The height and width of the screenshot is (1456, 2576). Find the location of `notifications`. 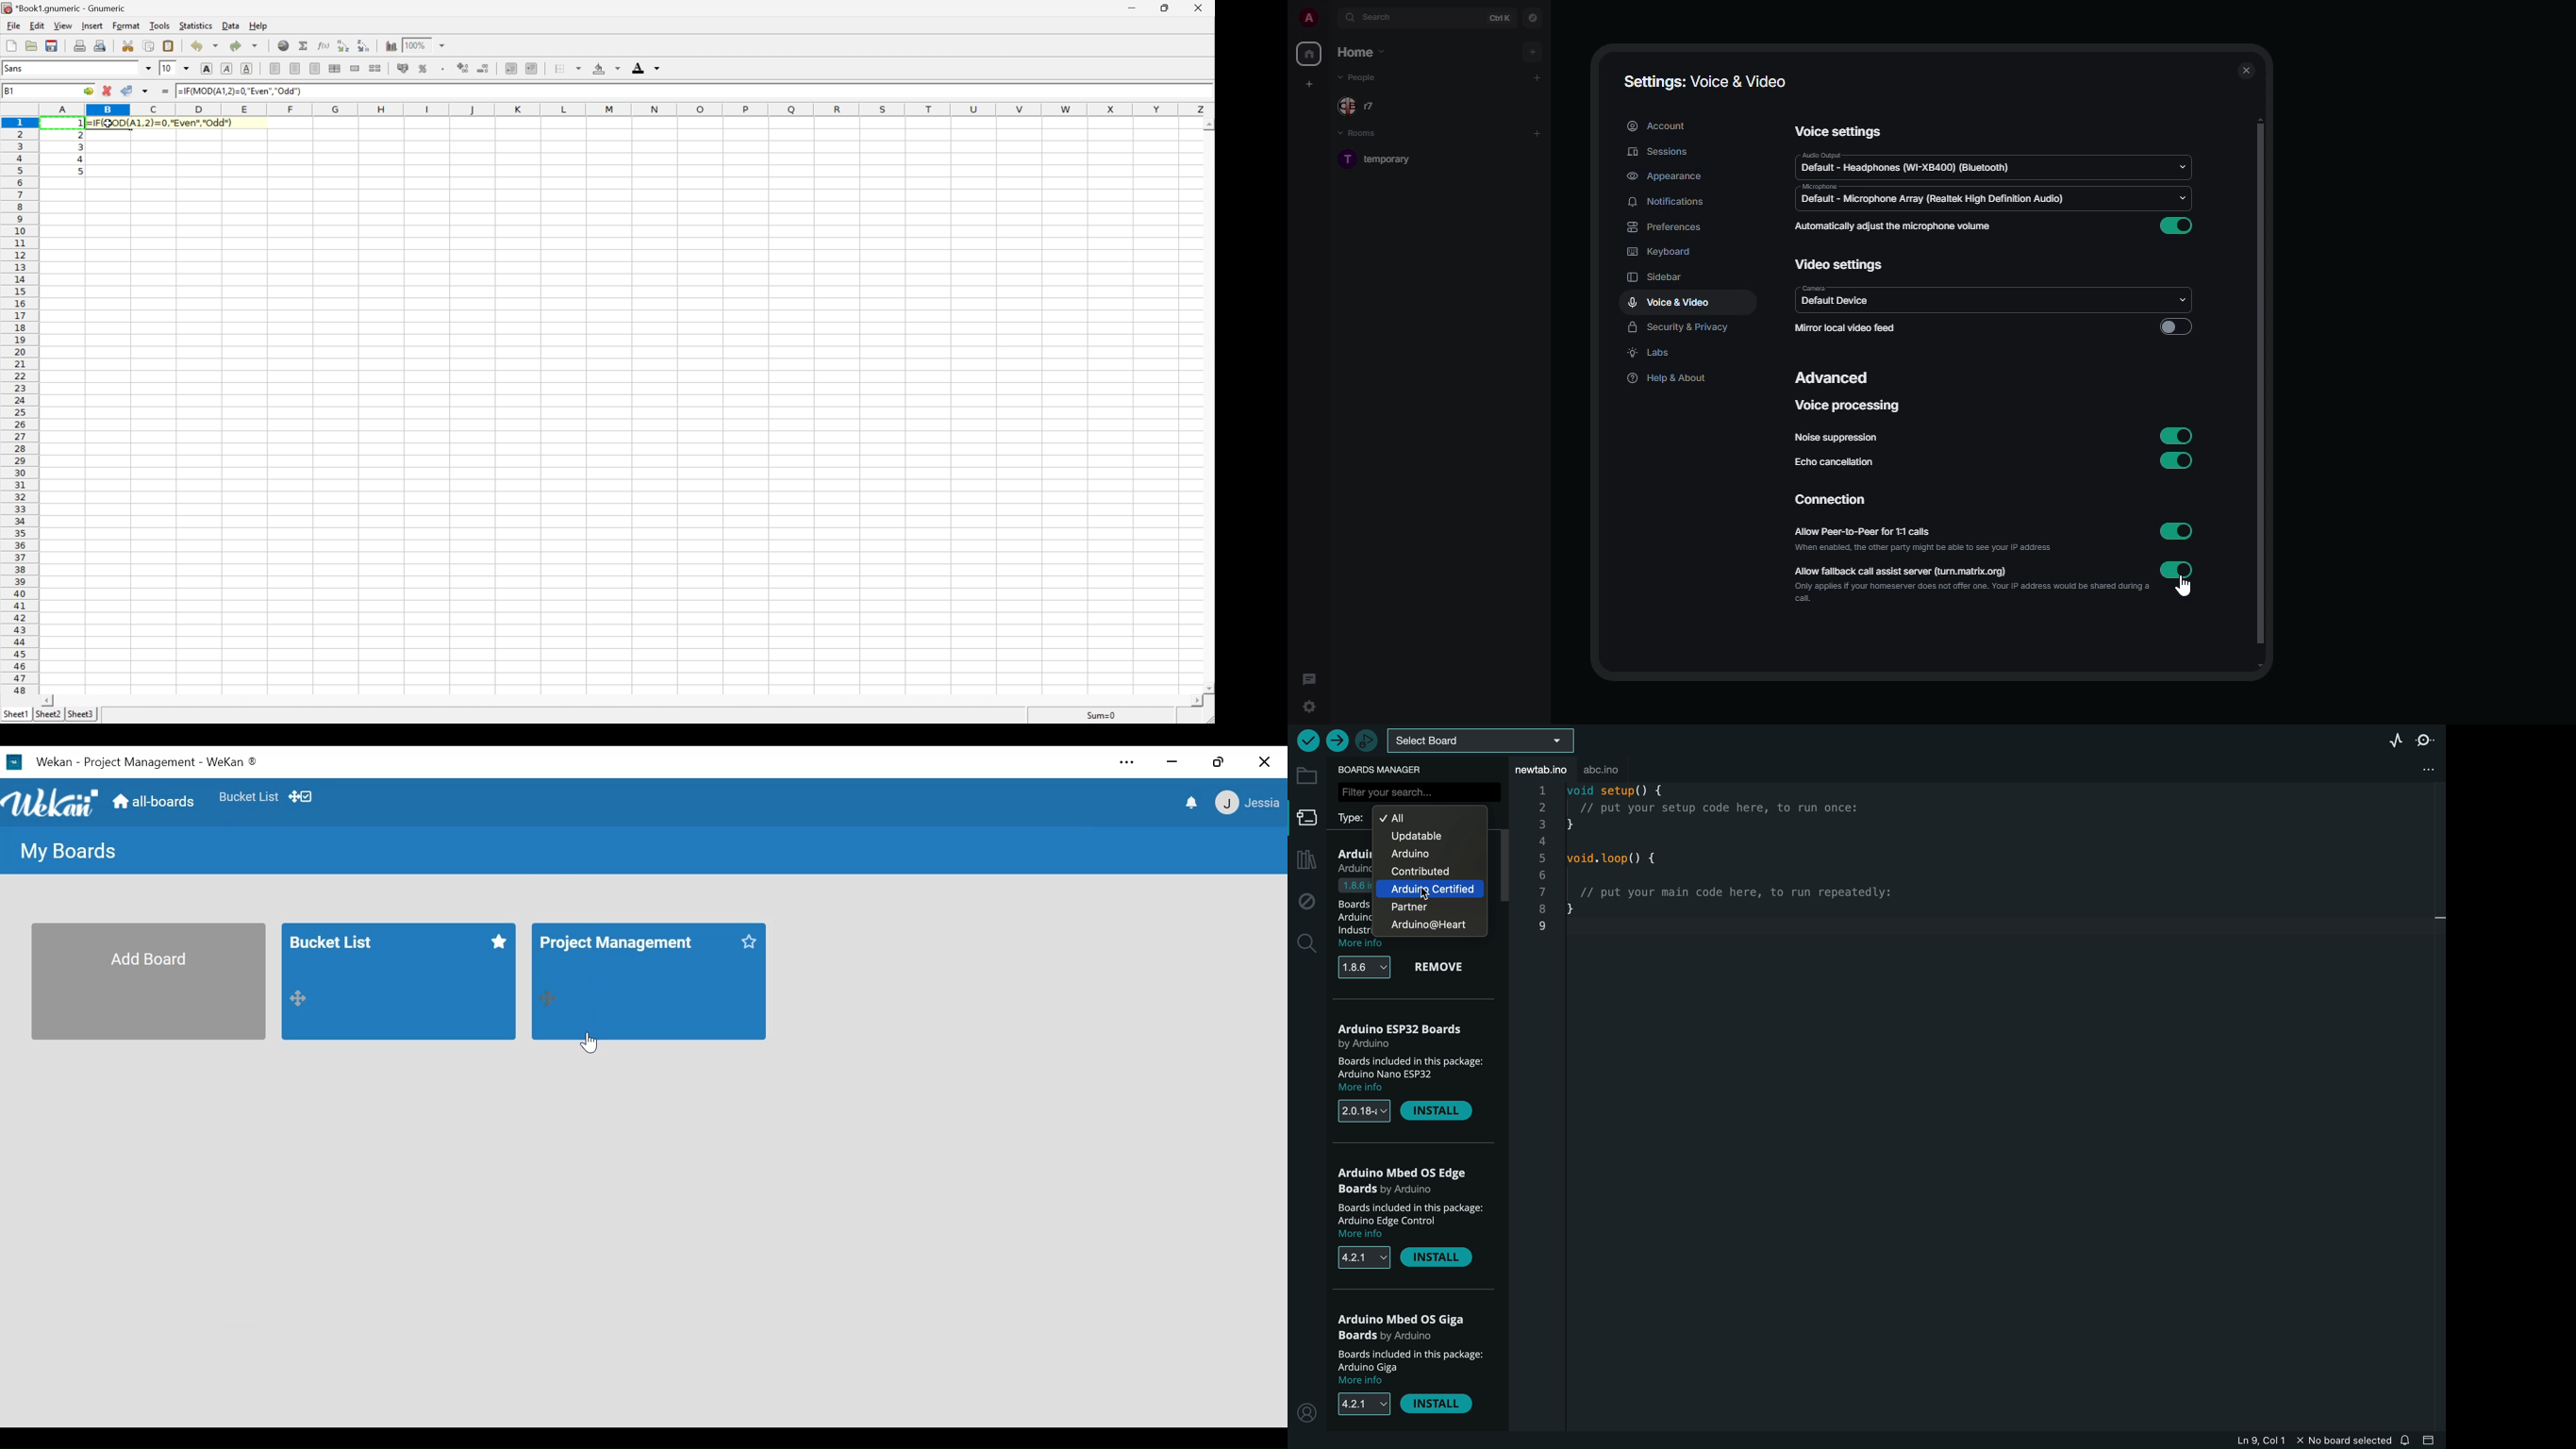

notifications is located at coordinates (1666, 202).